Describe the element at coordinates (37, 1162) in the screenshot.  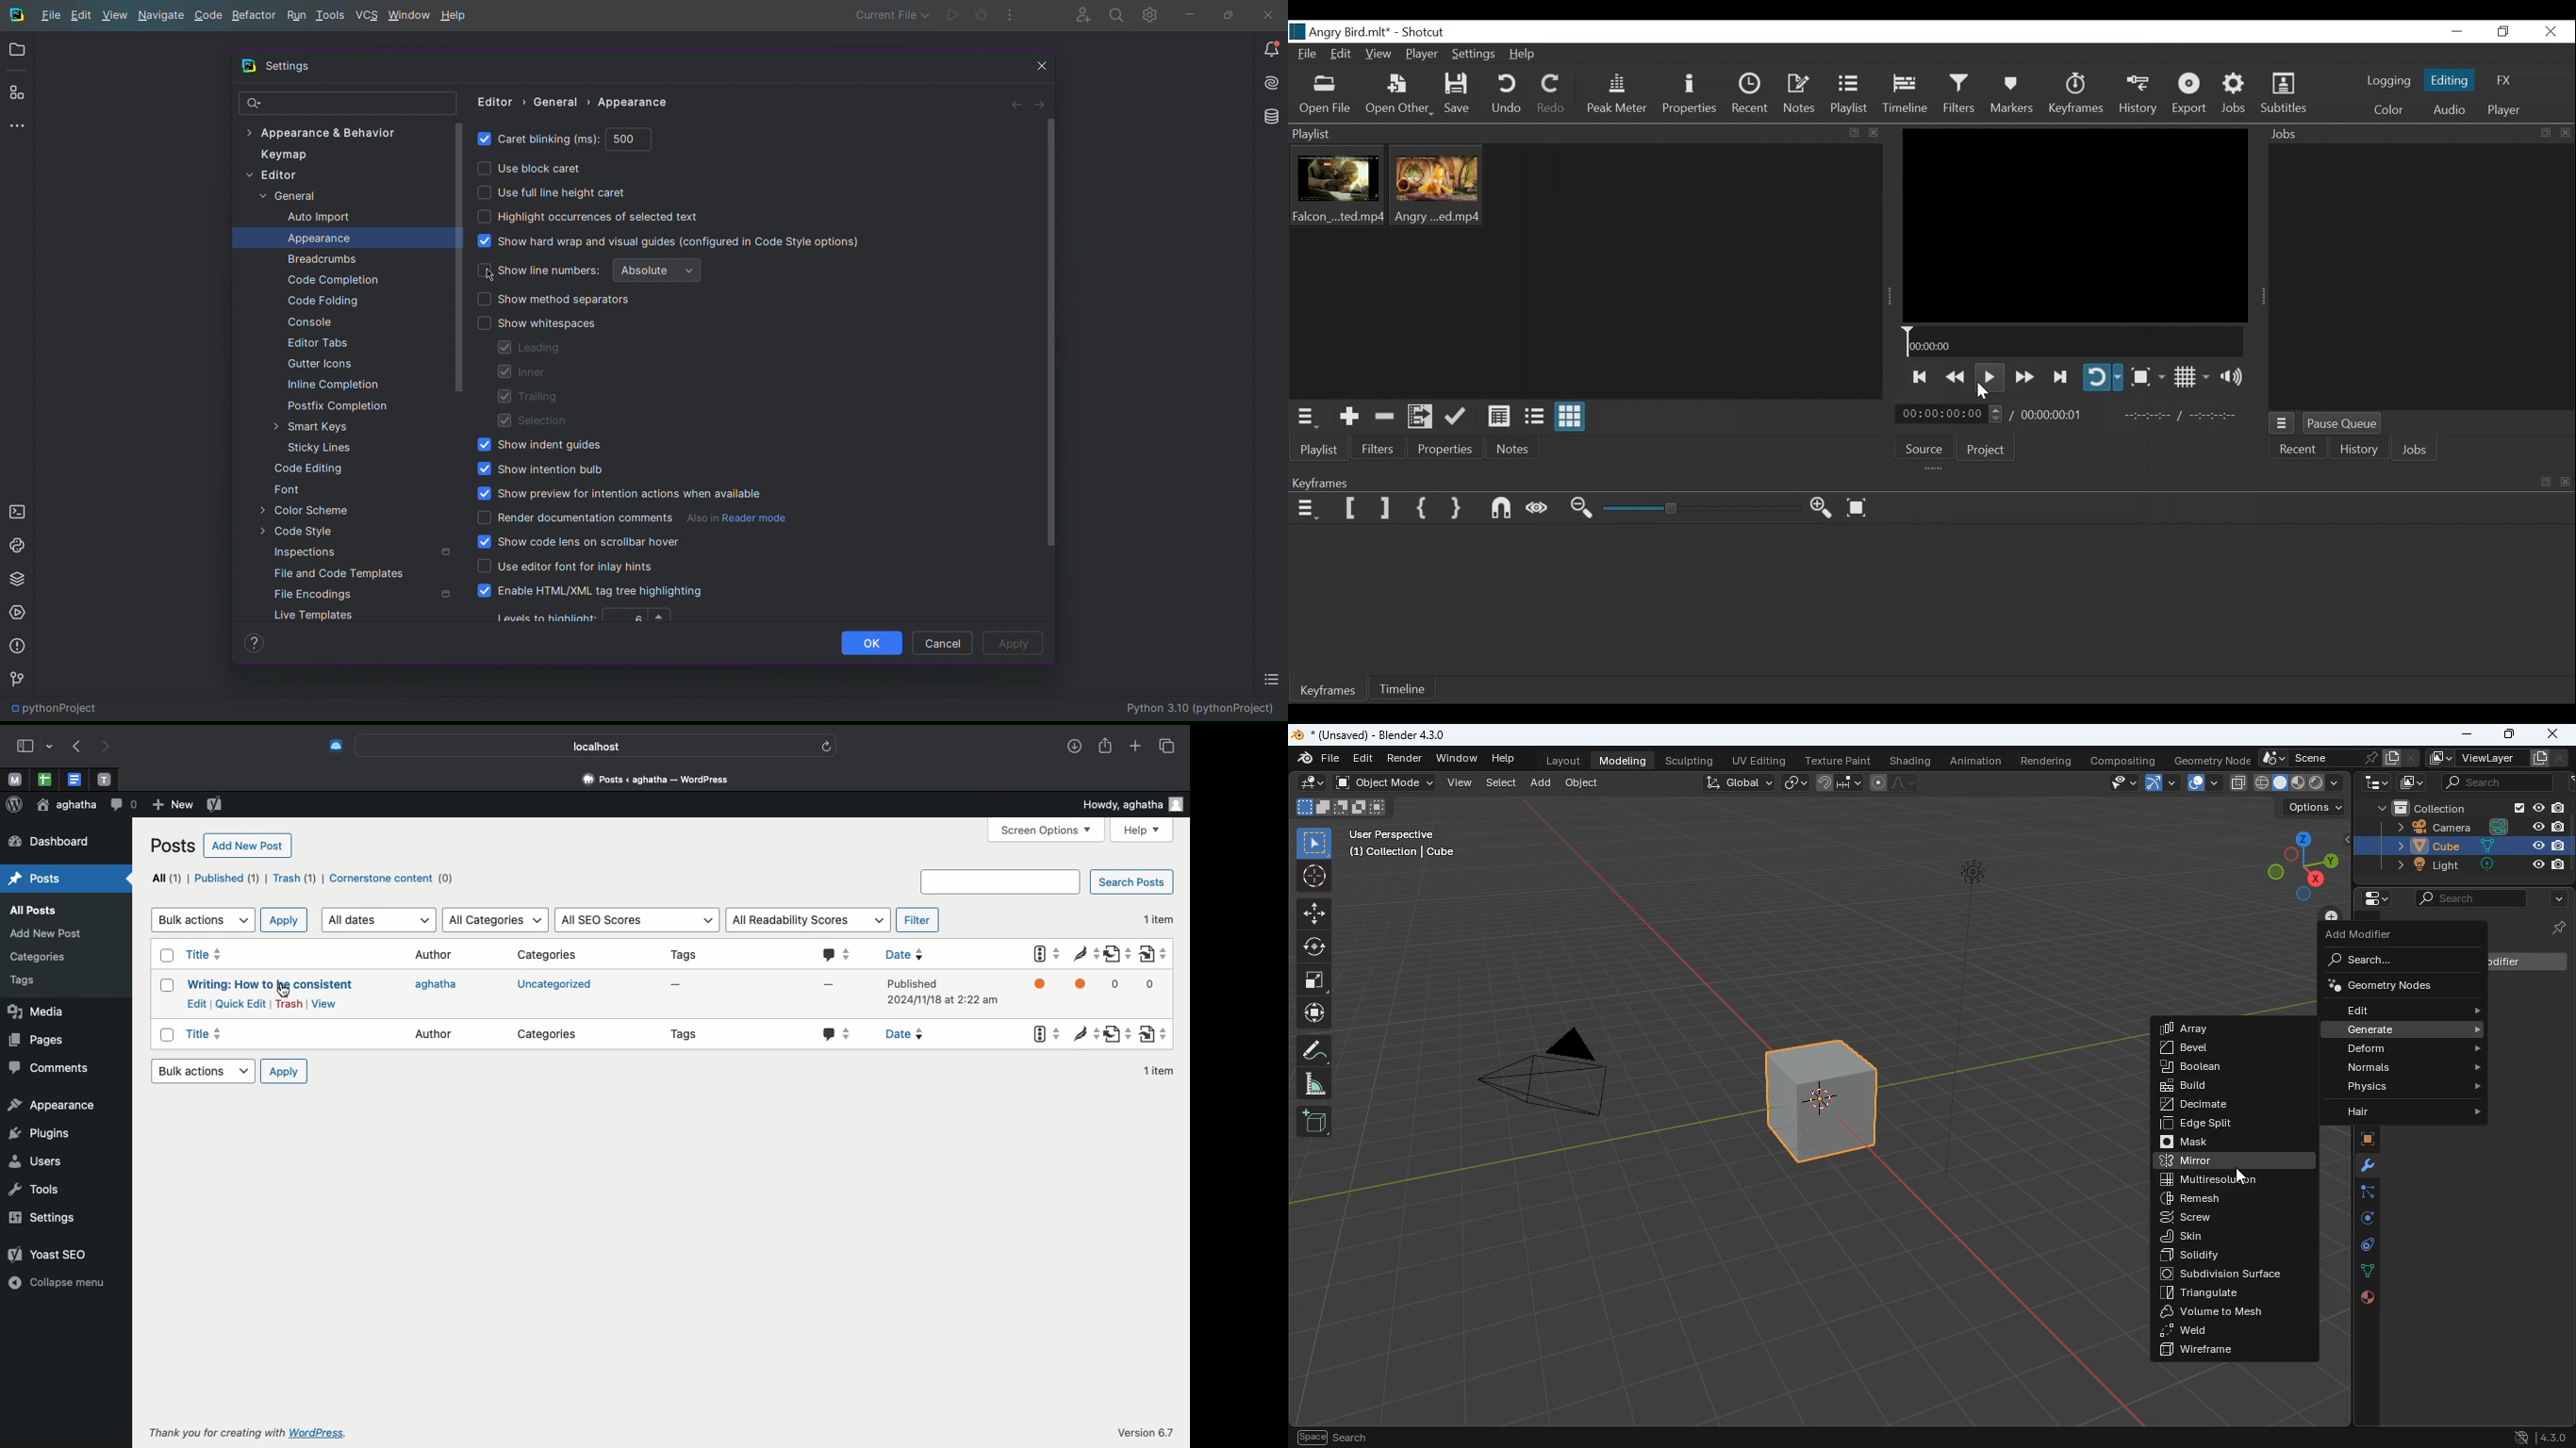
I see `users` at that location.